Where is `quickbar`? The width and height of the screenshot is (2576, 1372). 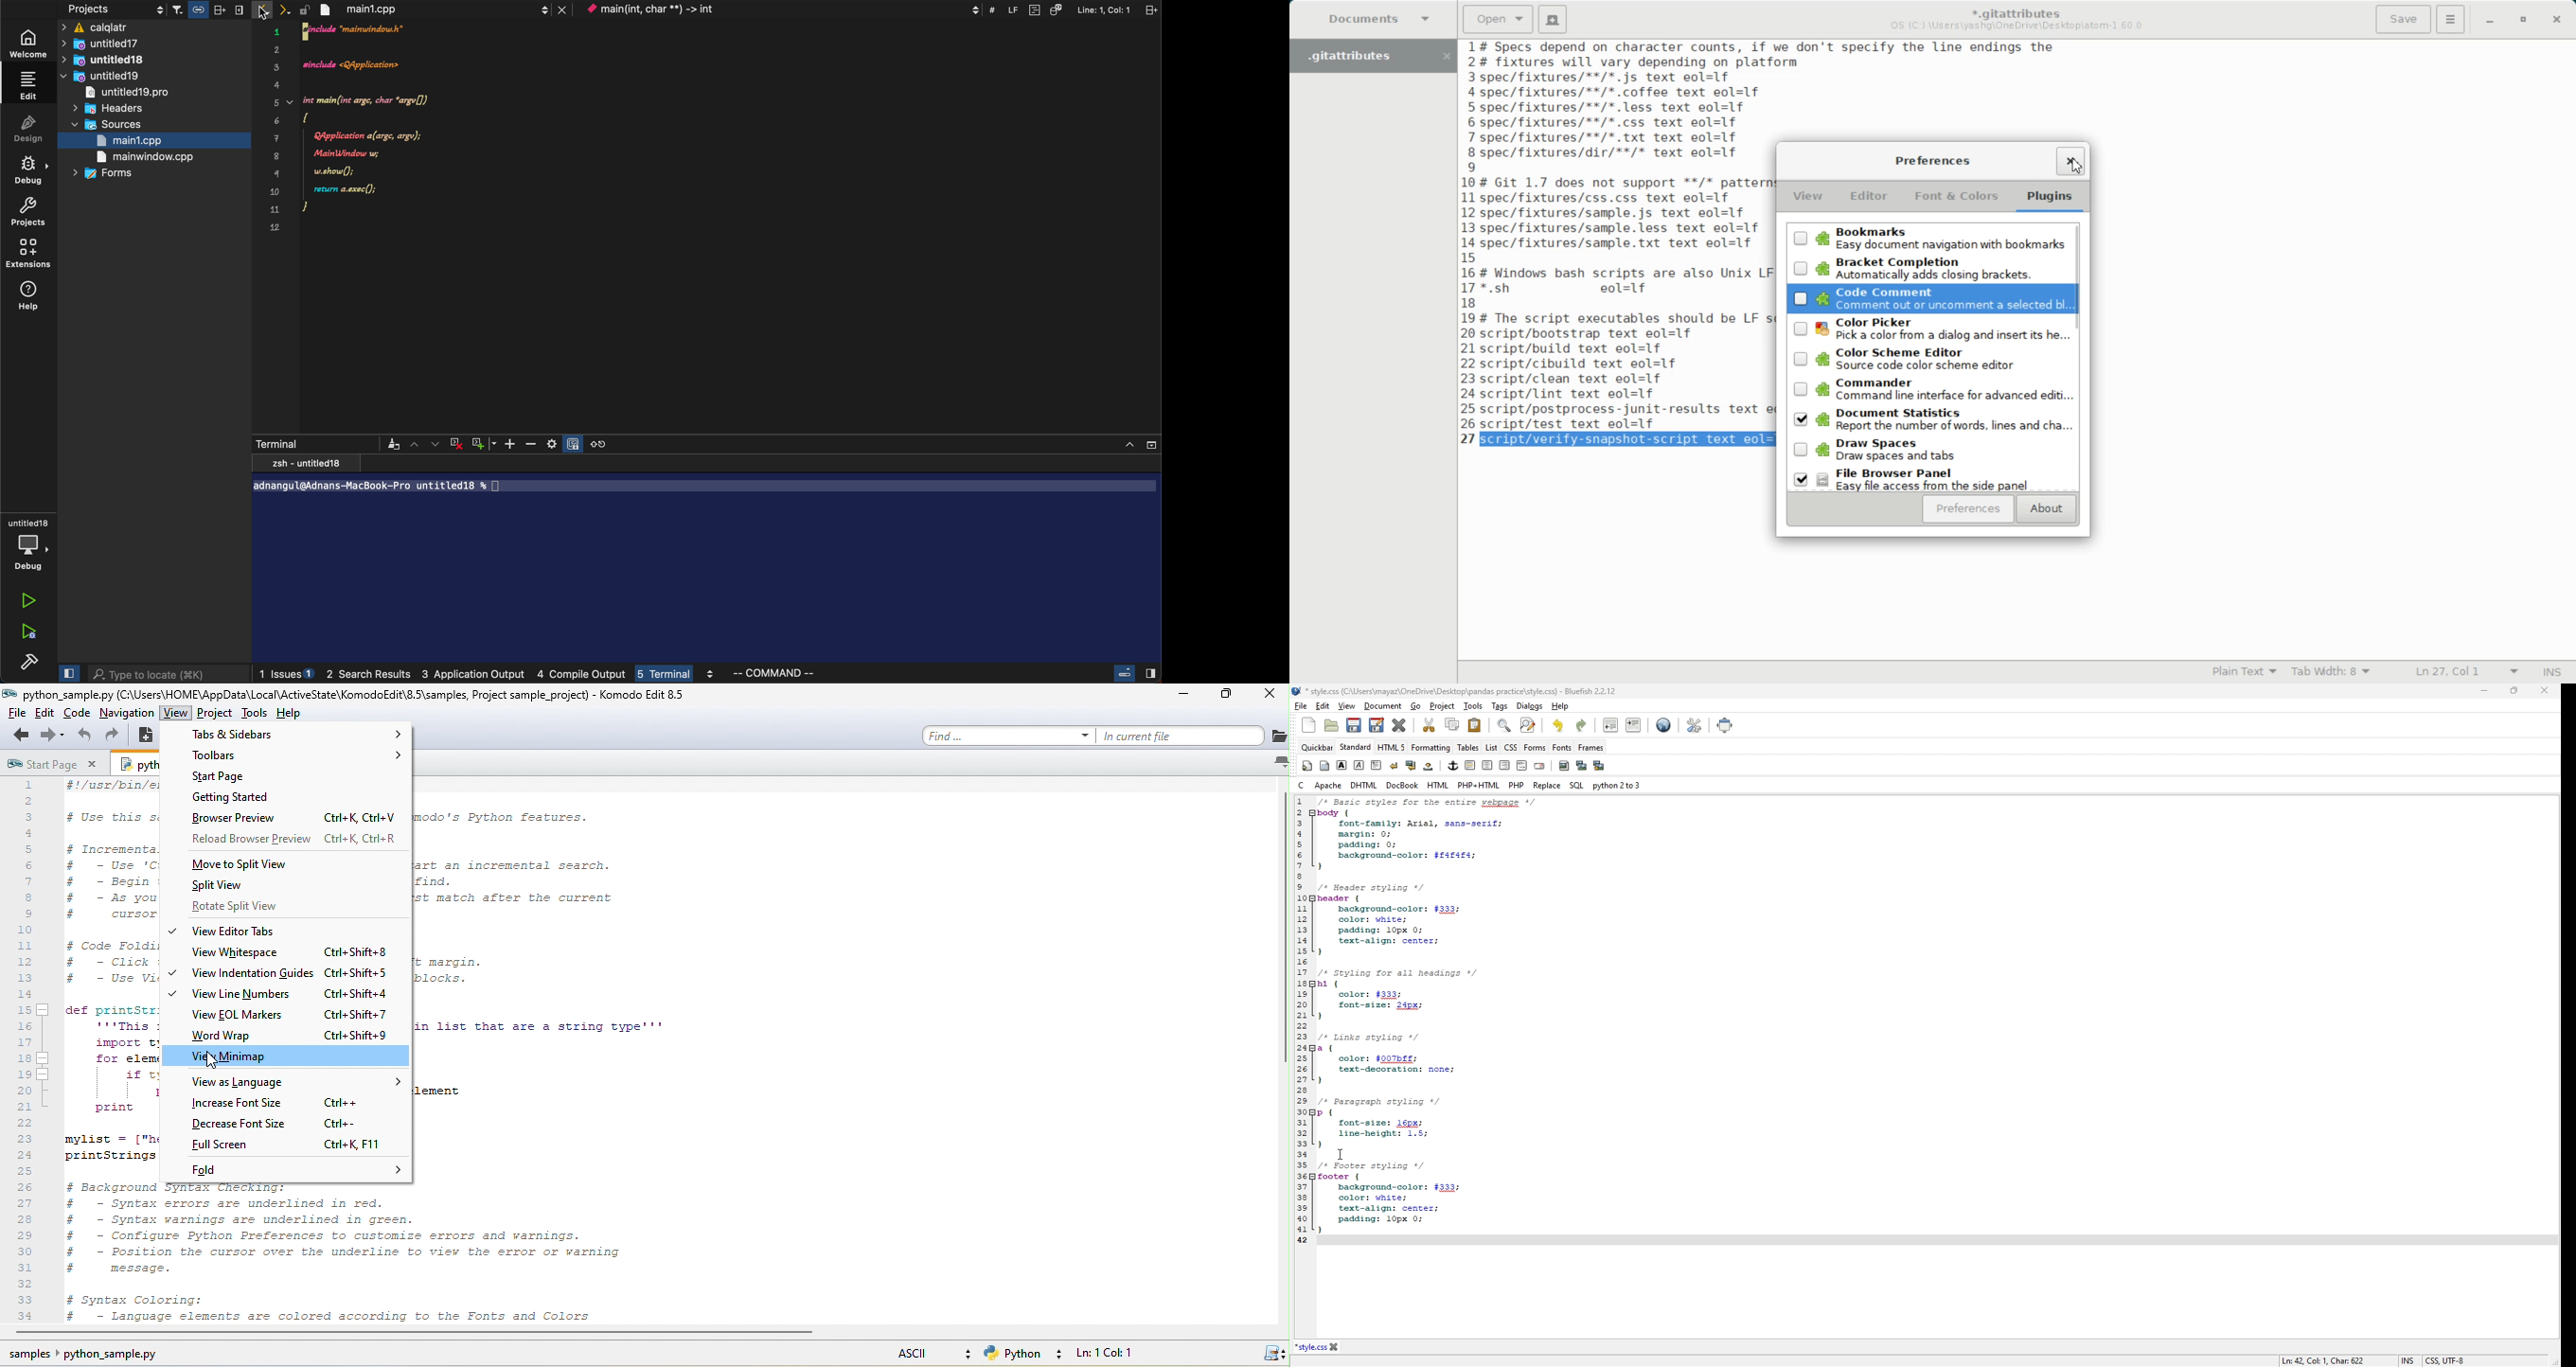 quickbar is located at coordinates (1307, 766).